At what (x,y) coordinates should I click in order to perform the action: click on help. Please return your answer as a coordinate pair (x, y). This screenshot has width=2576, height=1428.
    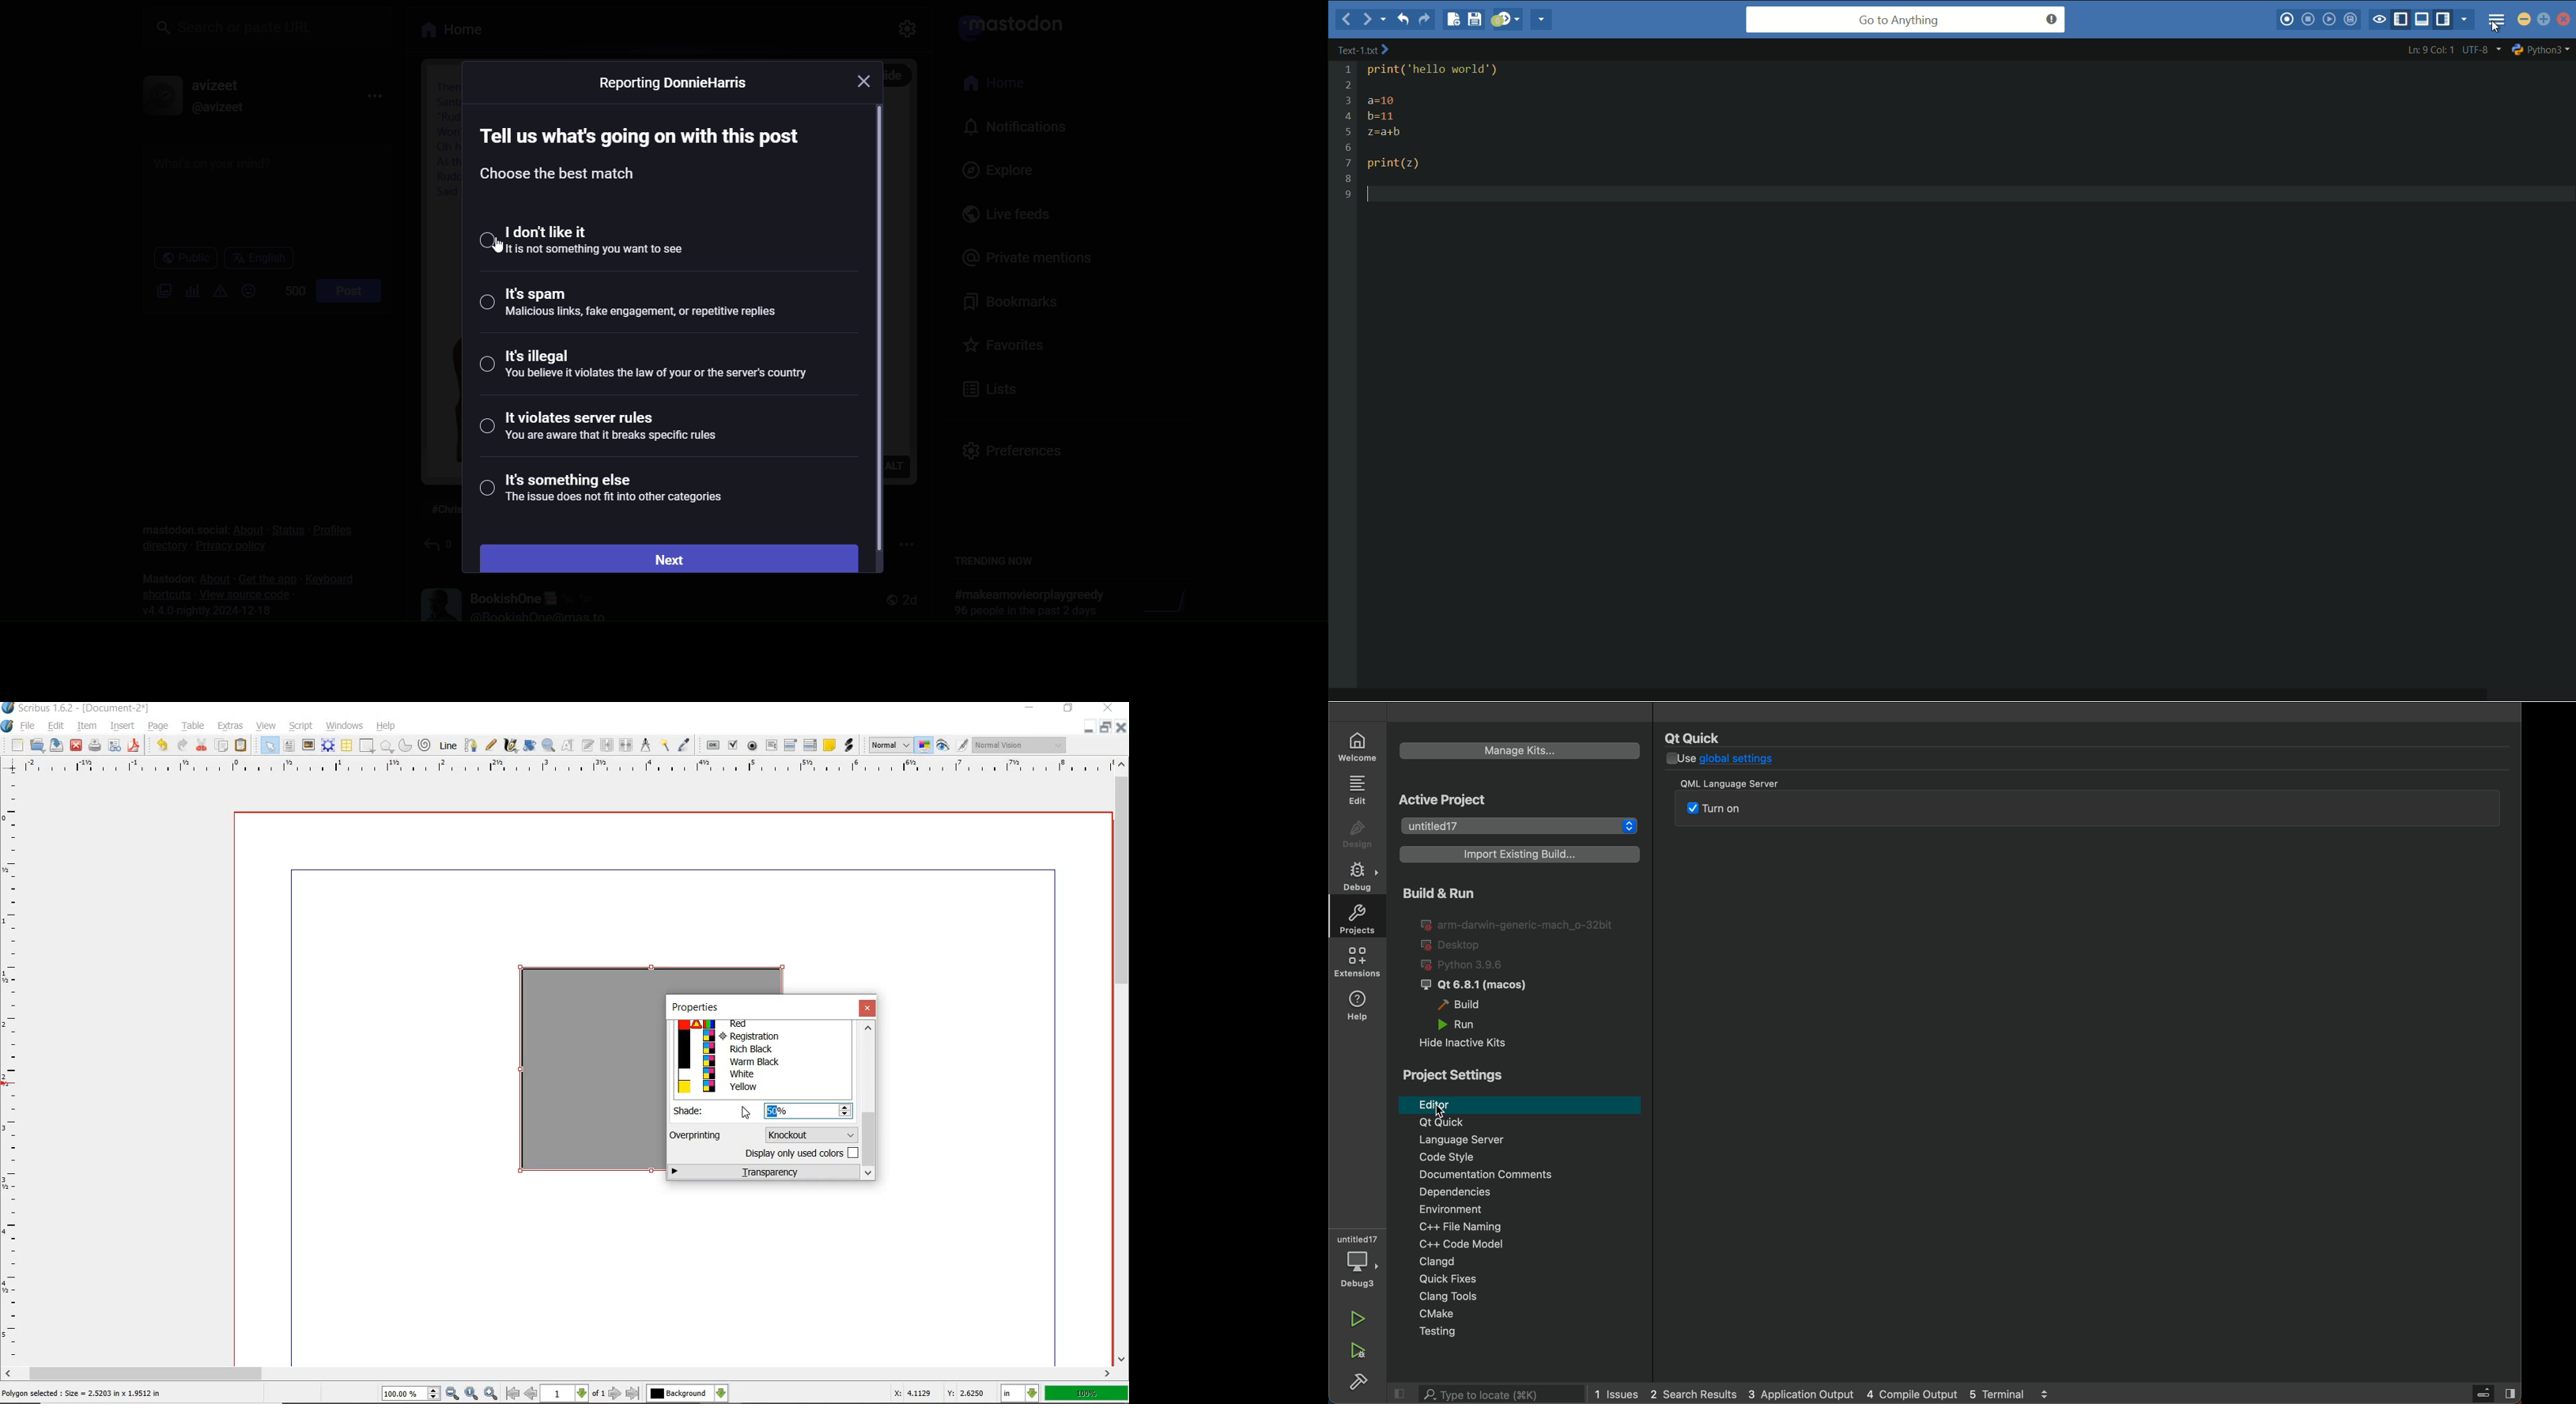
    Looking at the image, I should click on (1361, 1008).